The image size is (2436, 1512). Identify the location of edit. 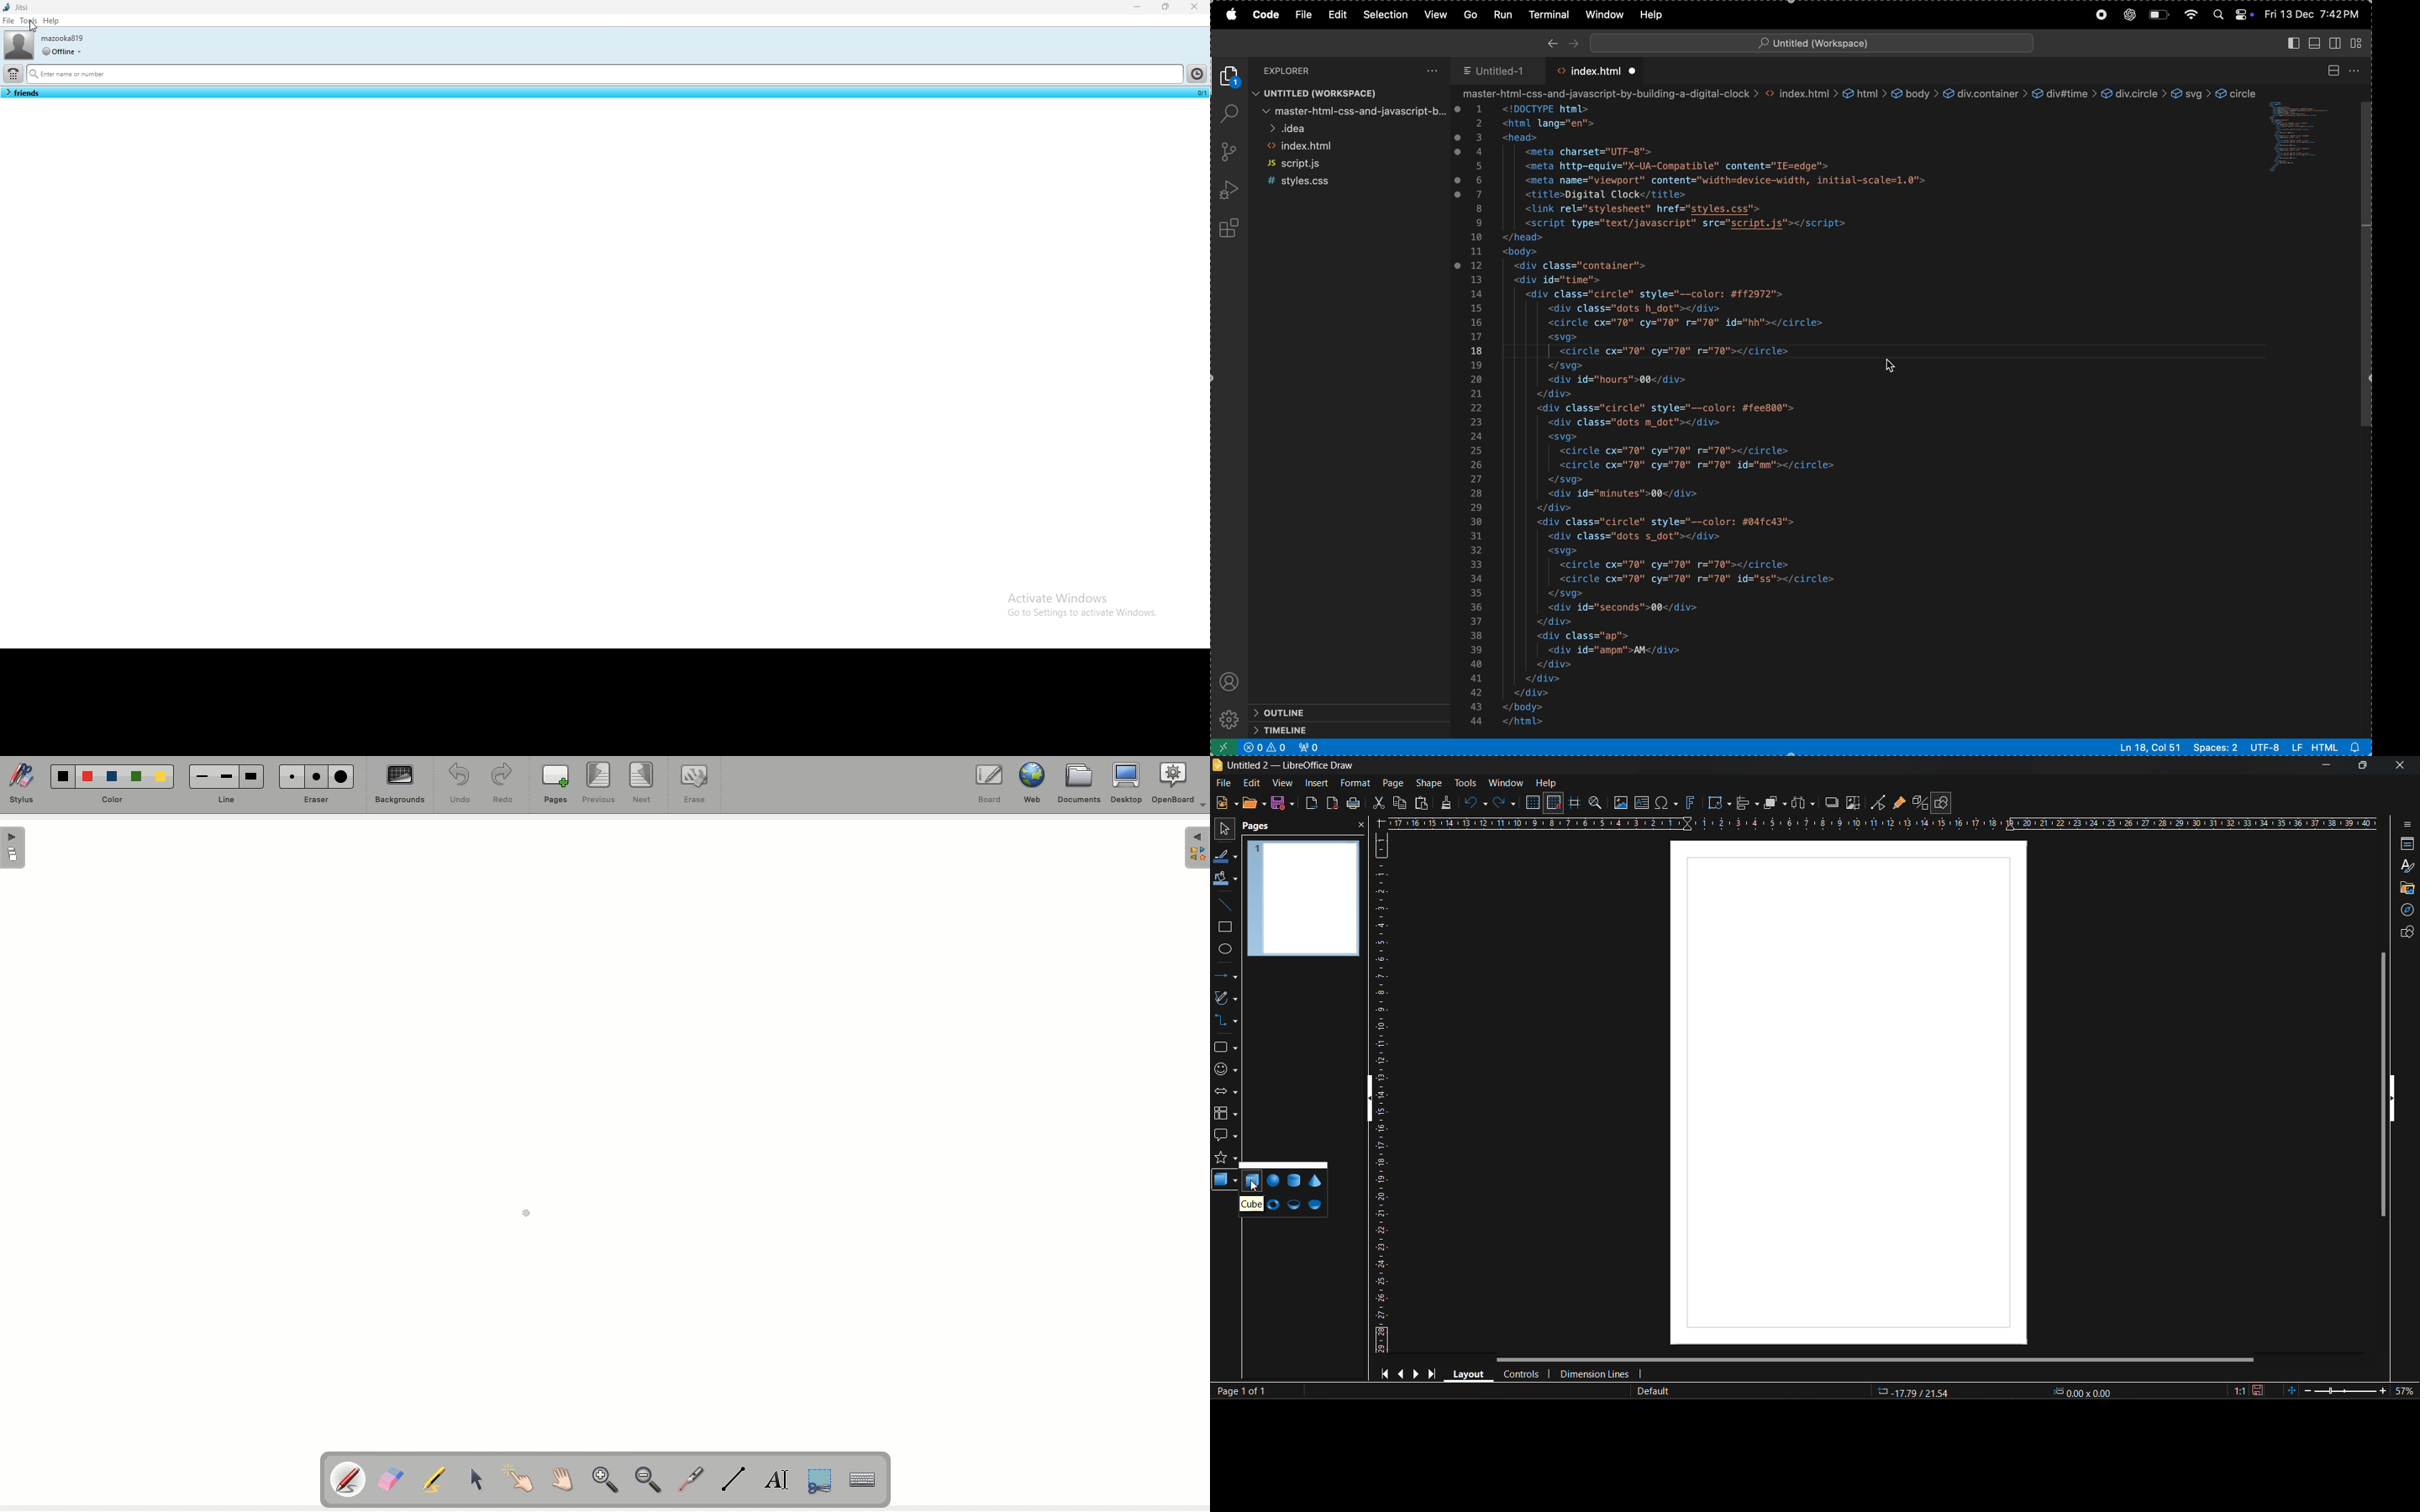
(1251, 782).